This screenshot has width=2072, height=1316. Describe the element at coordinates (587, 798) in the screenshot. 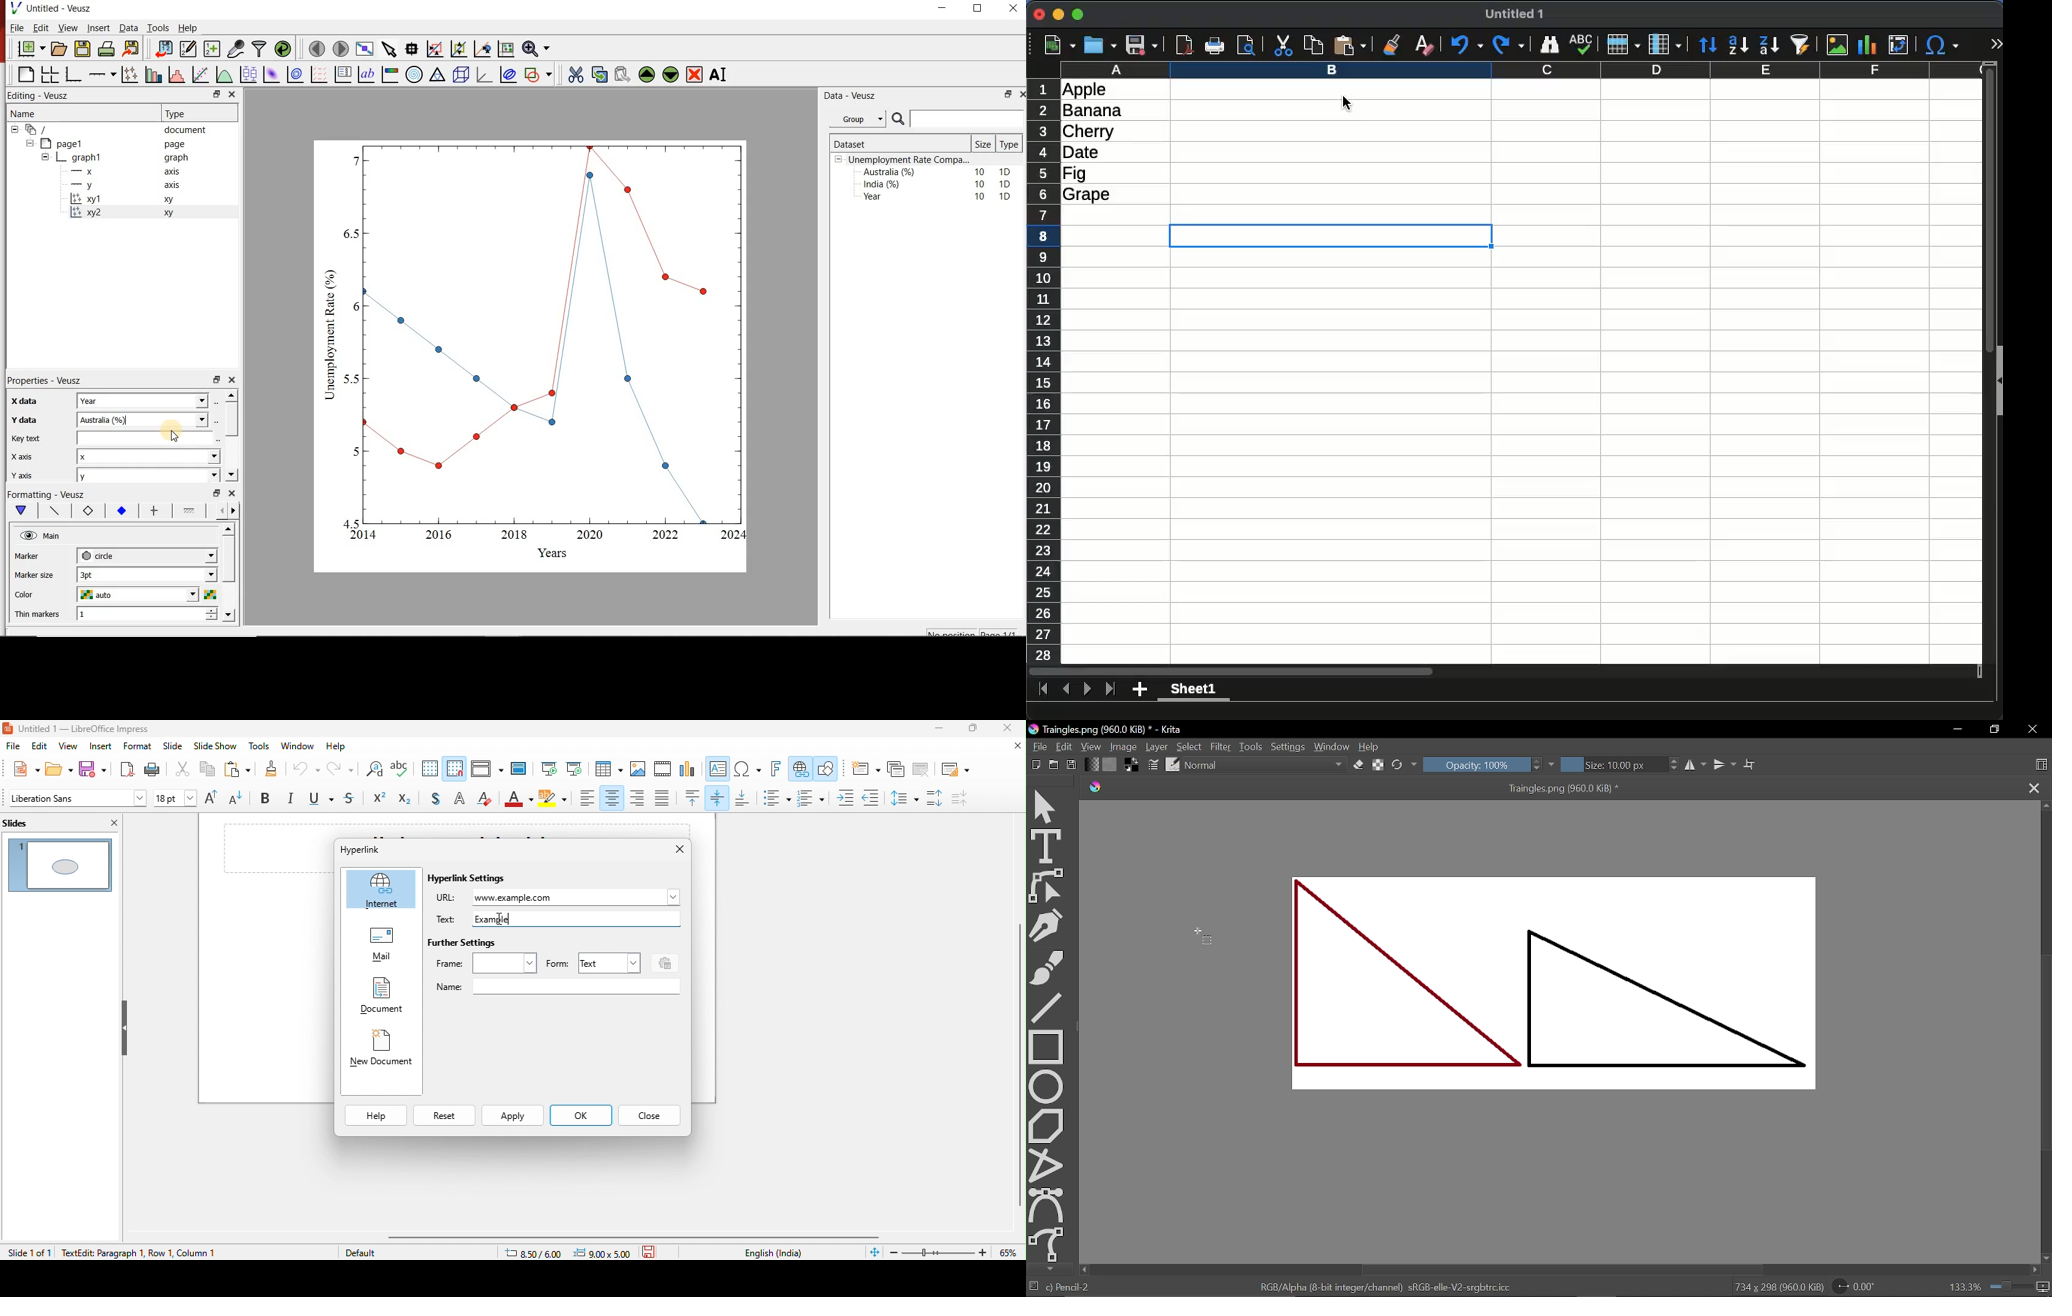

I see `align left` at that location.